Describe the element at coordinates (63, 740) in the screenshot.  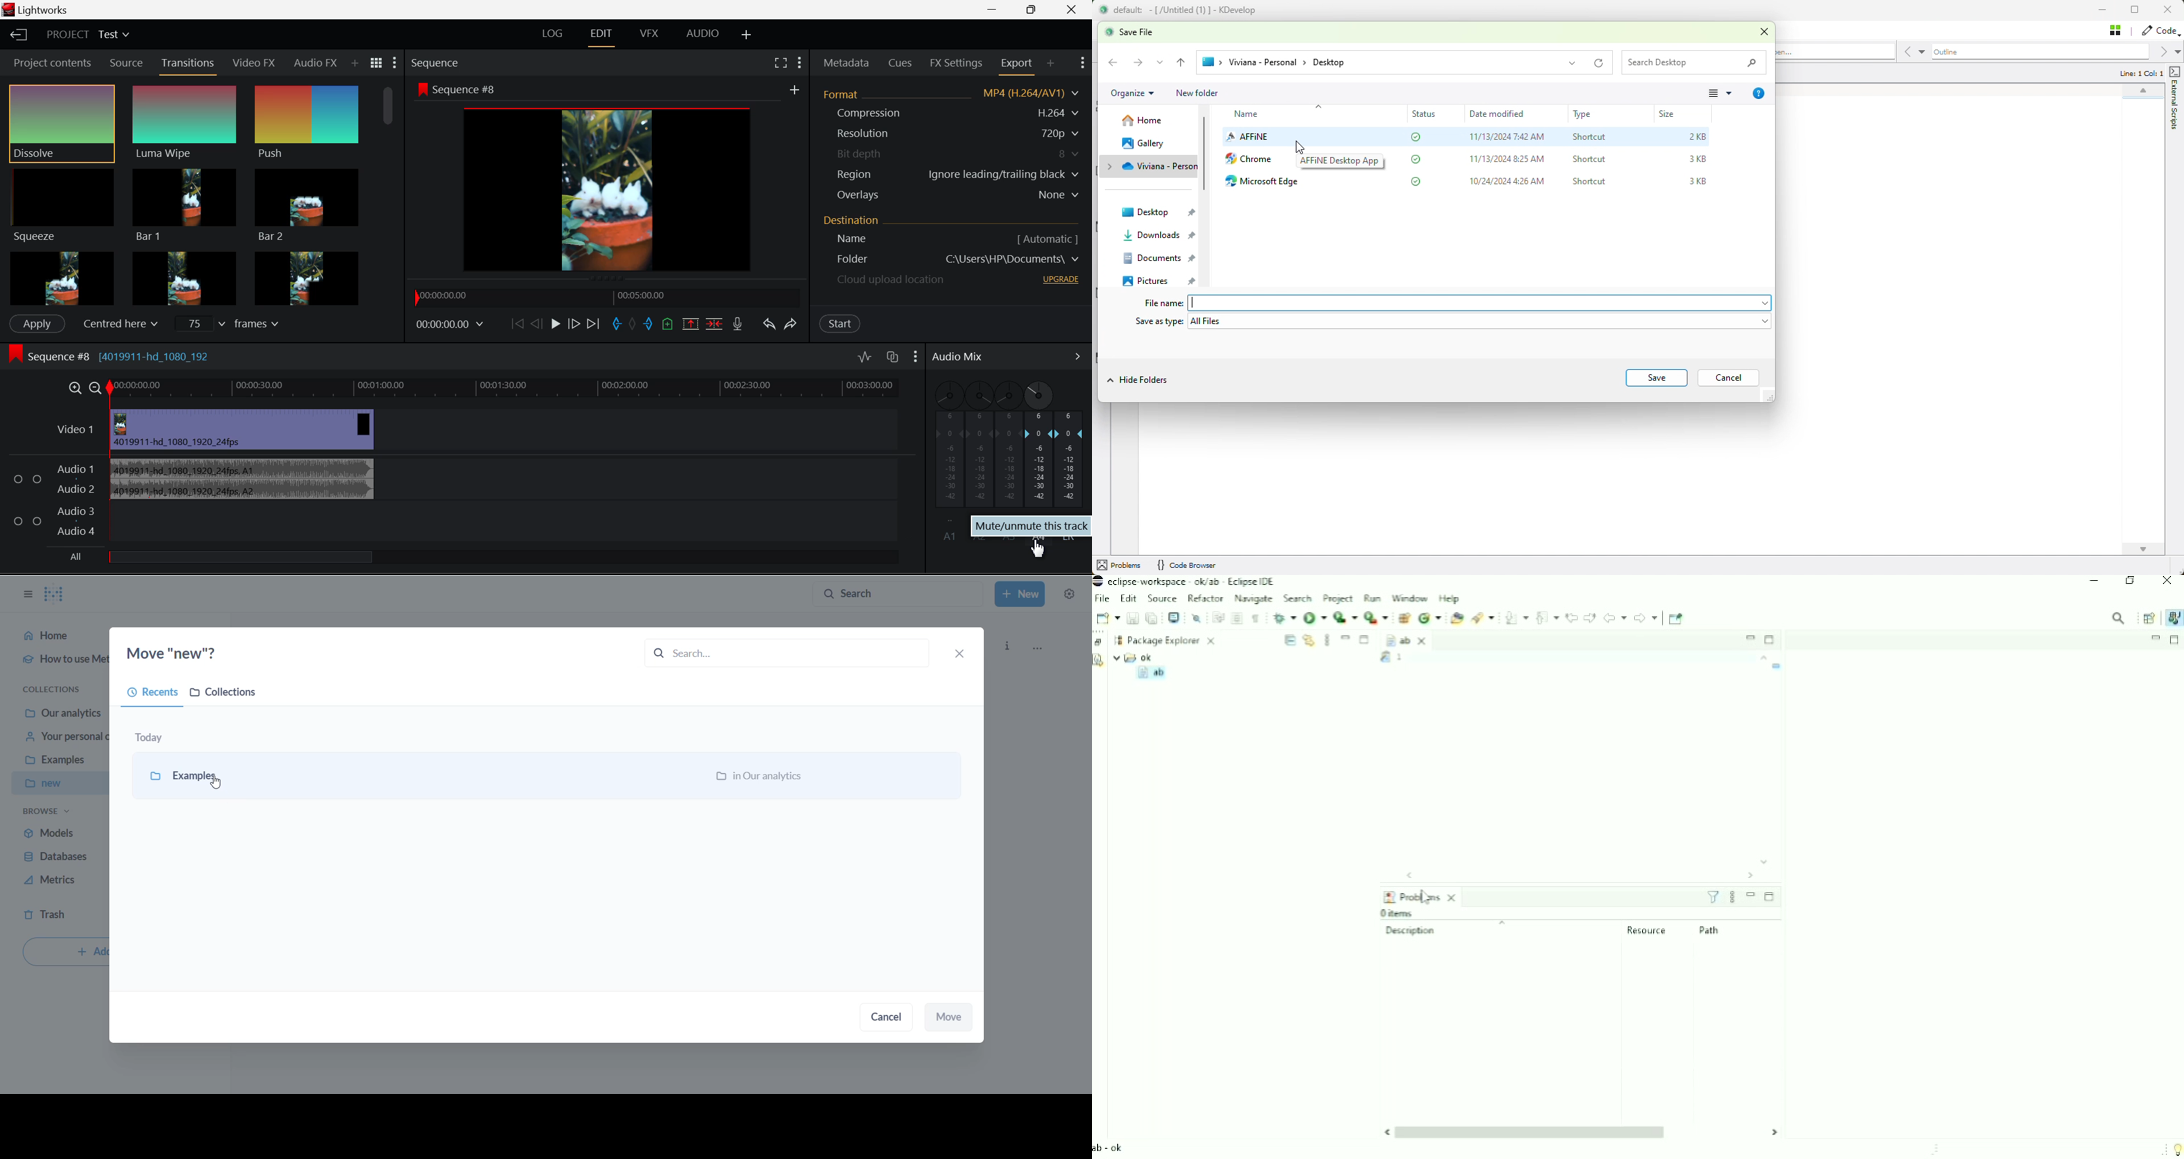
I see `your personal collection` at that location.